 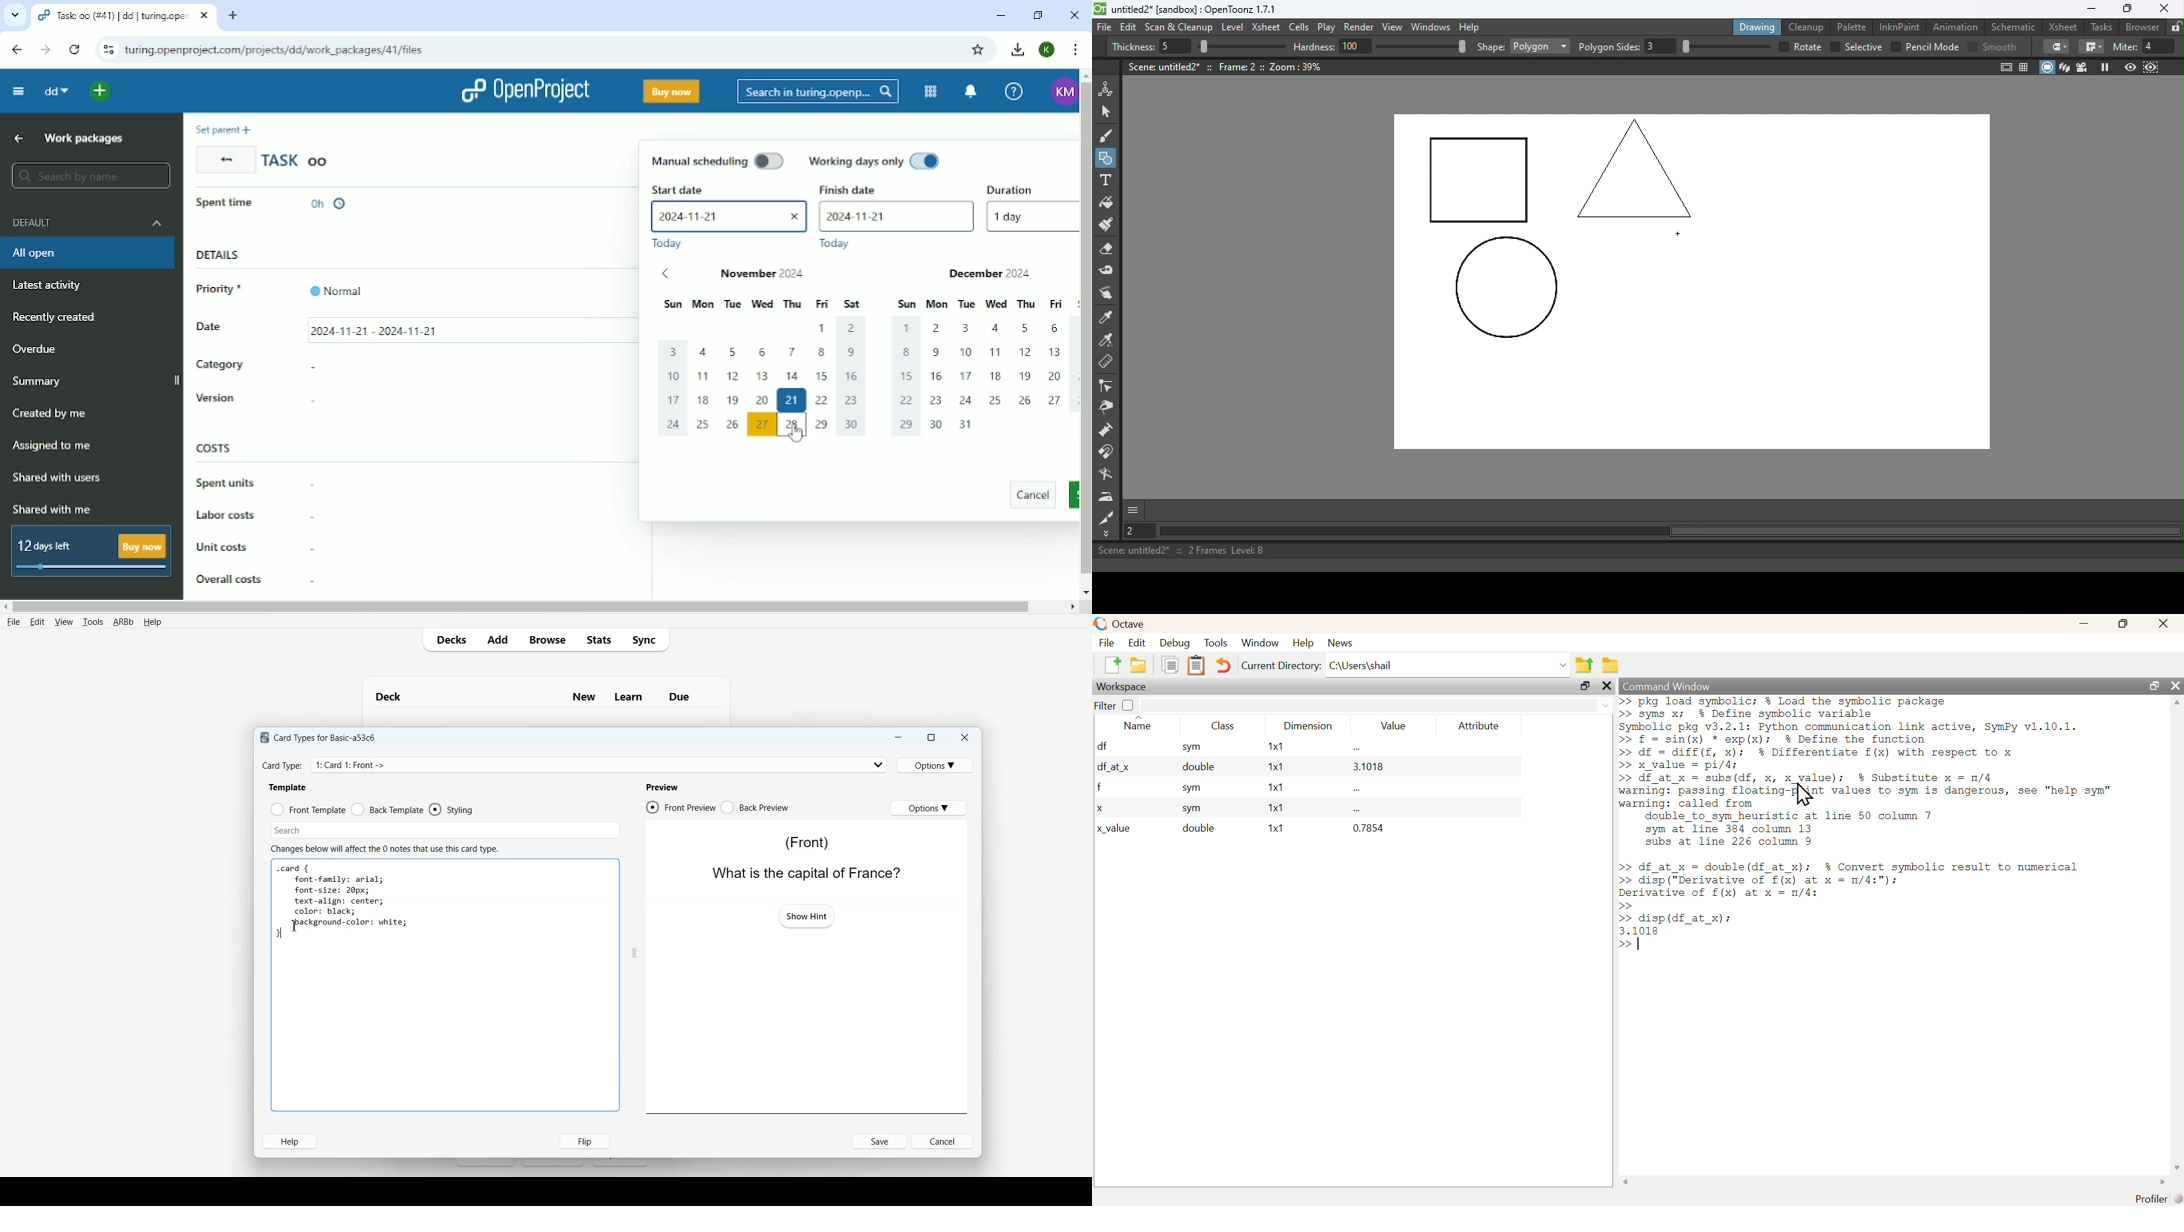 What do you see at coordinates (93, 623) in the screenshot?
I see `Tools` at bounding box center [93, 623].